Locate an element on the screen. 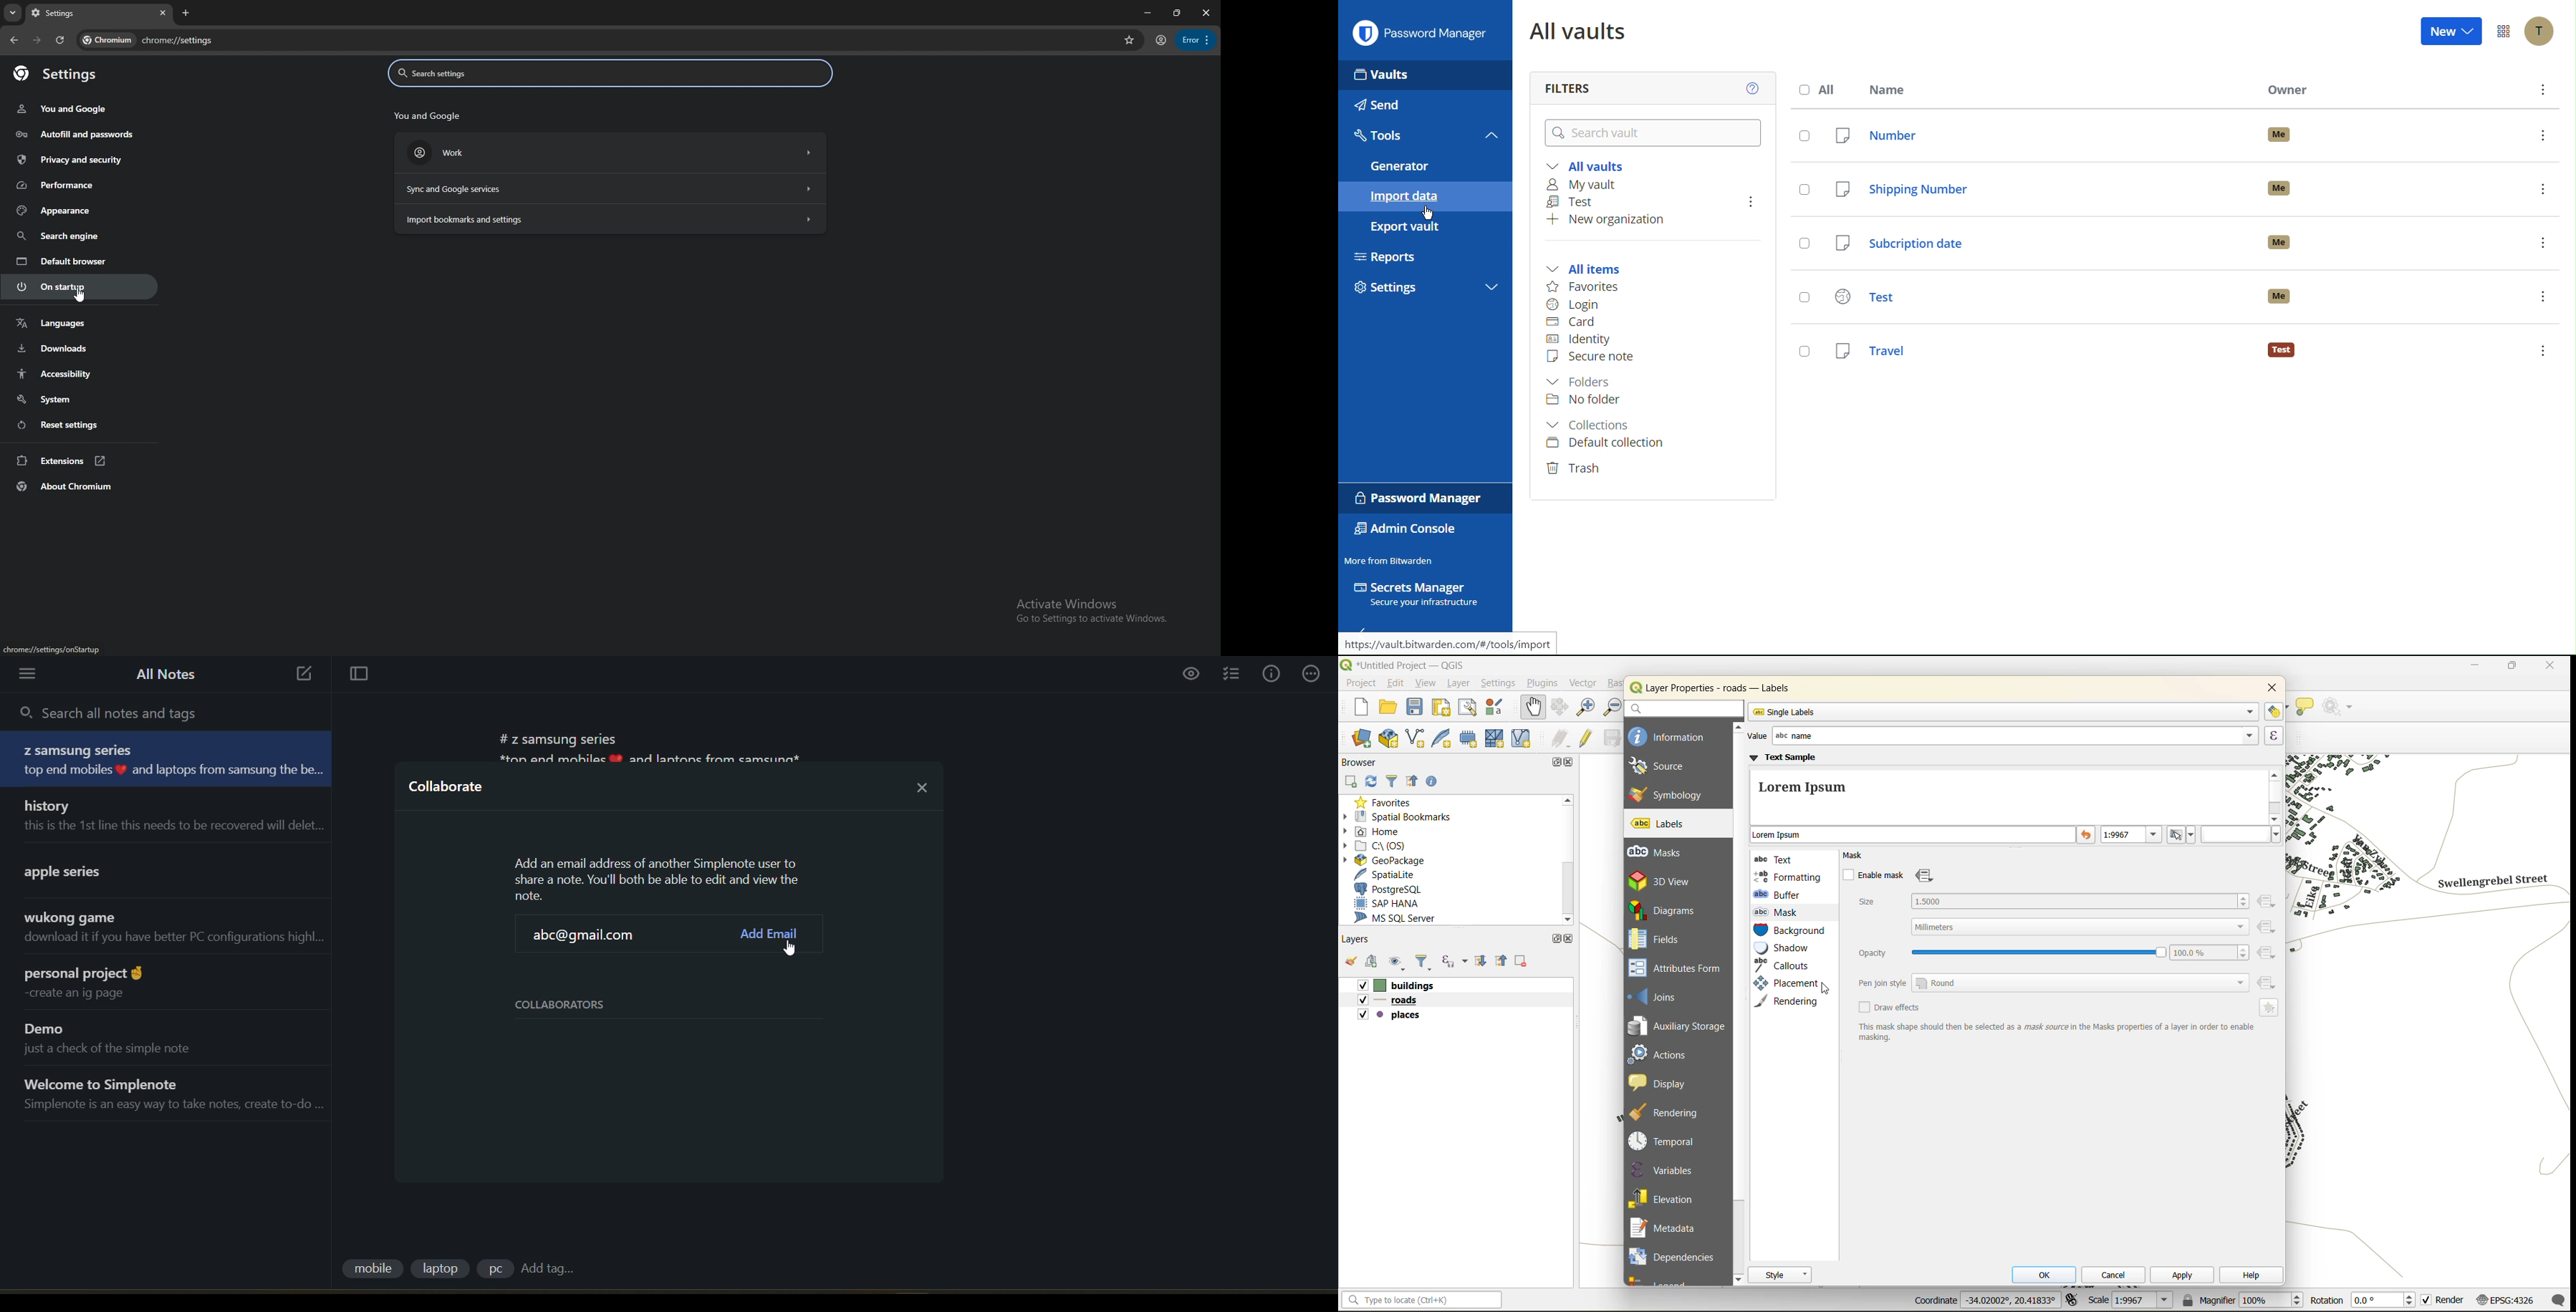 Image resolution: width=2576 pixels, height=1316 pixels. open is located at coordinates (1390, 707).